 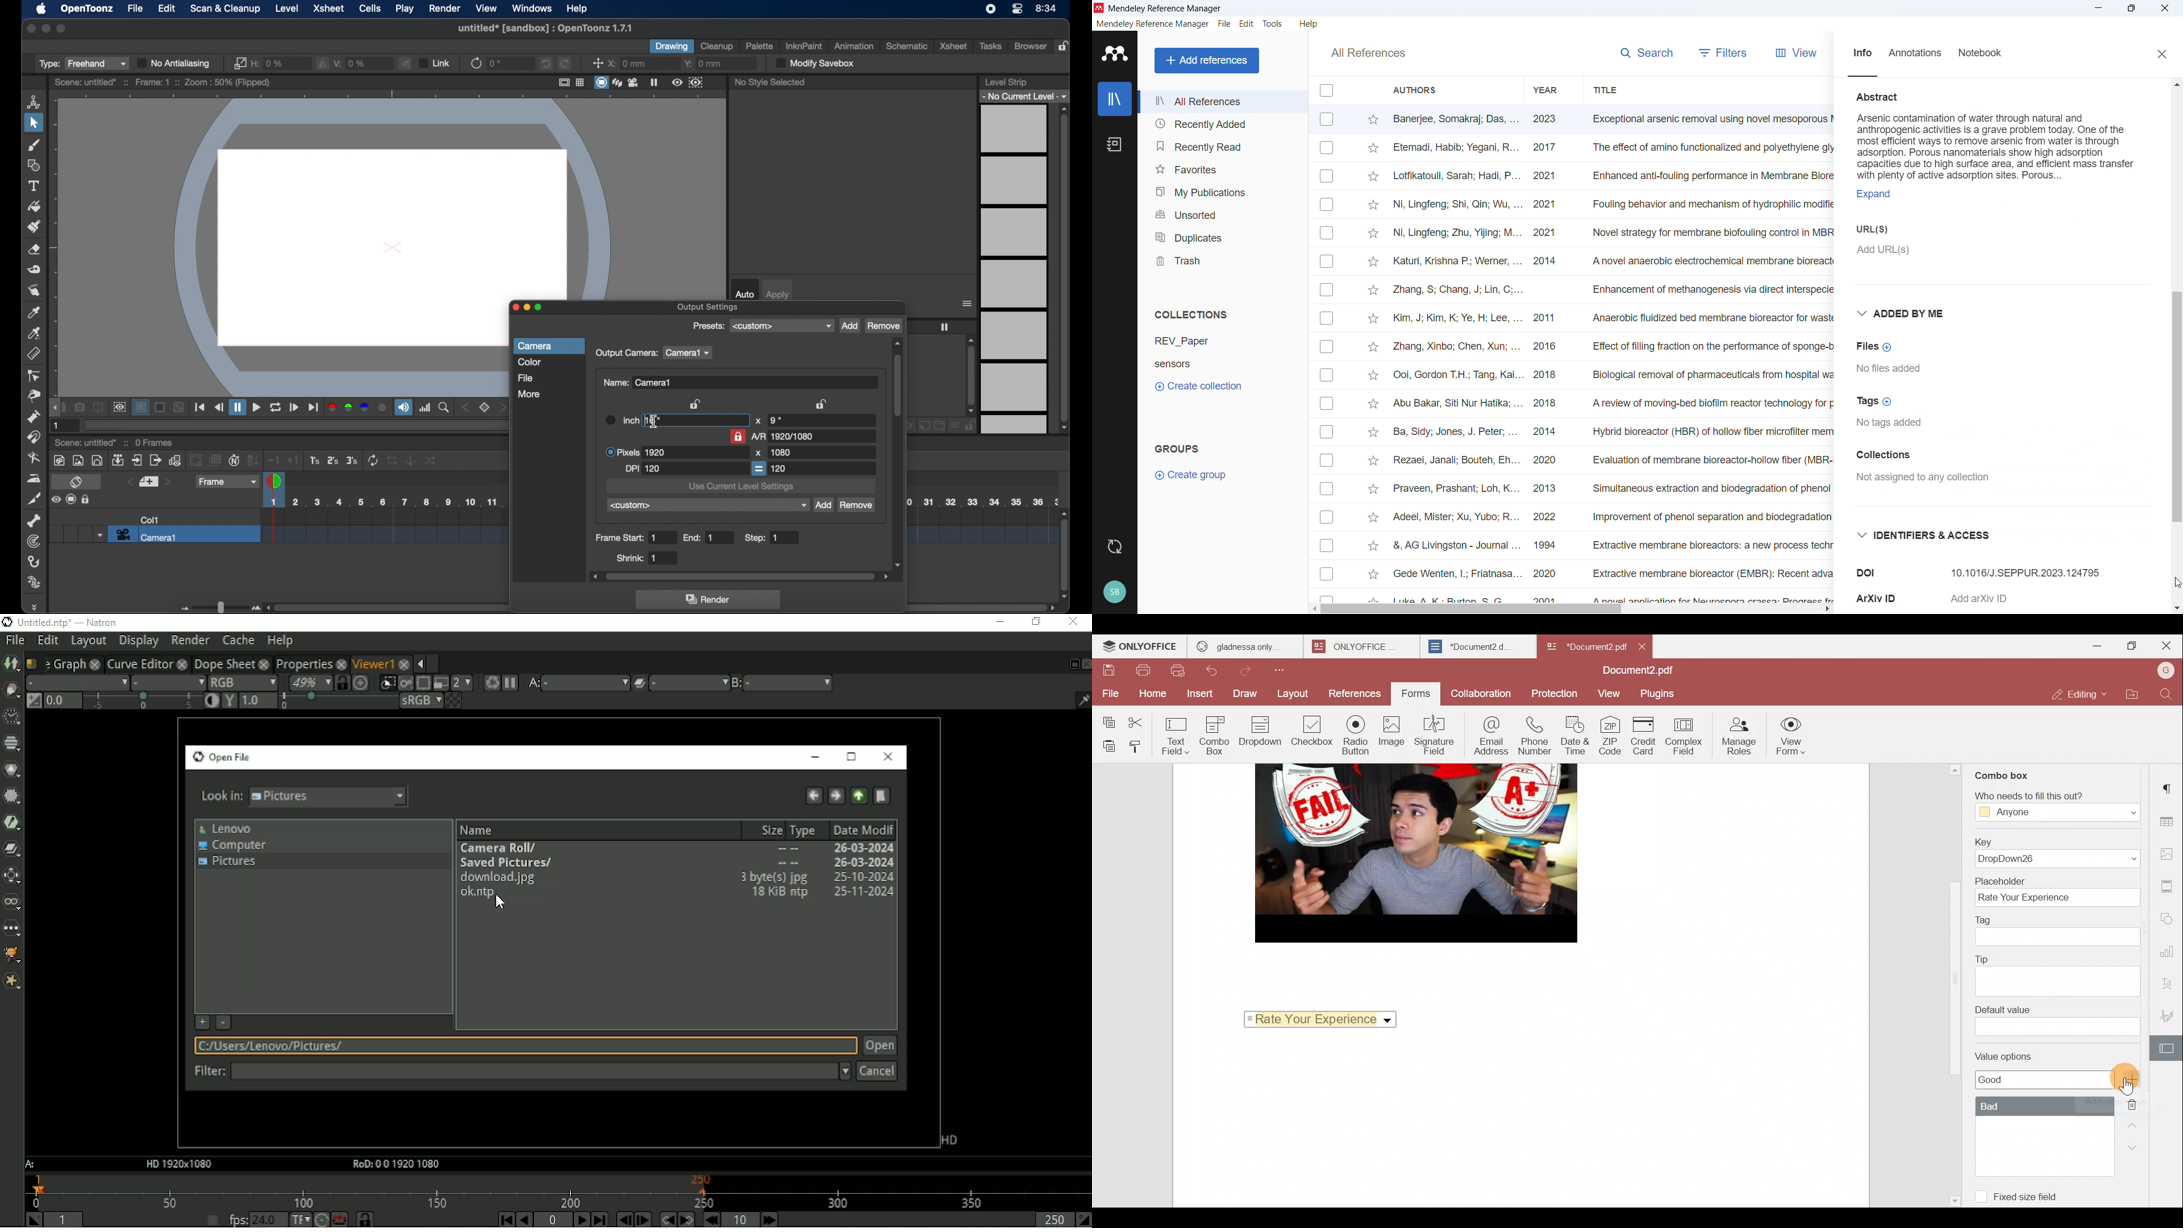 What do you see at coordinates (2163, 674) in the screenshot?
I see `Account name` at bounding box center [2163, 674].